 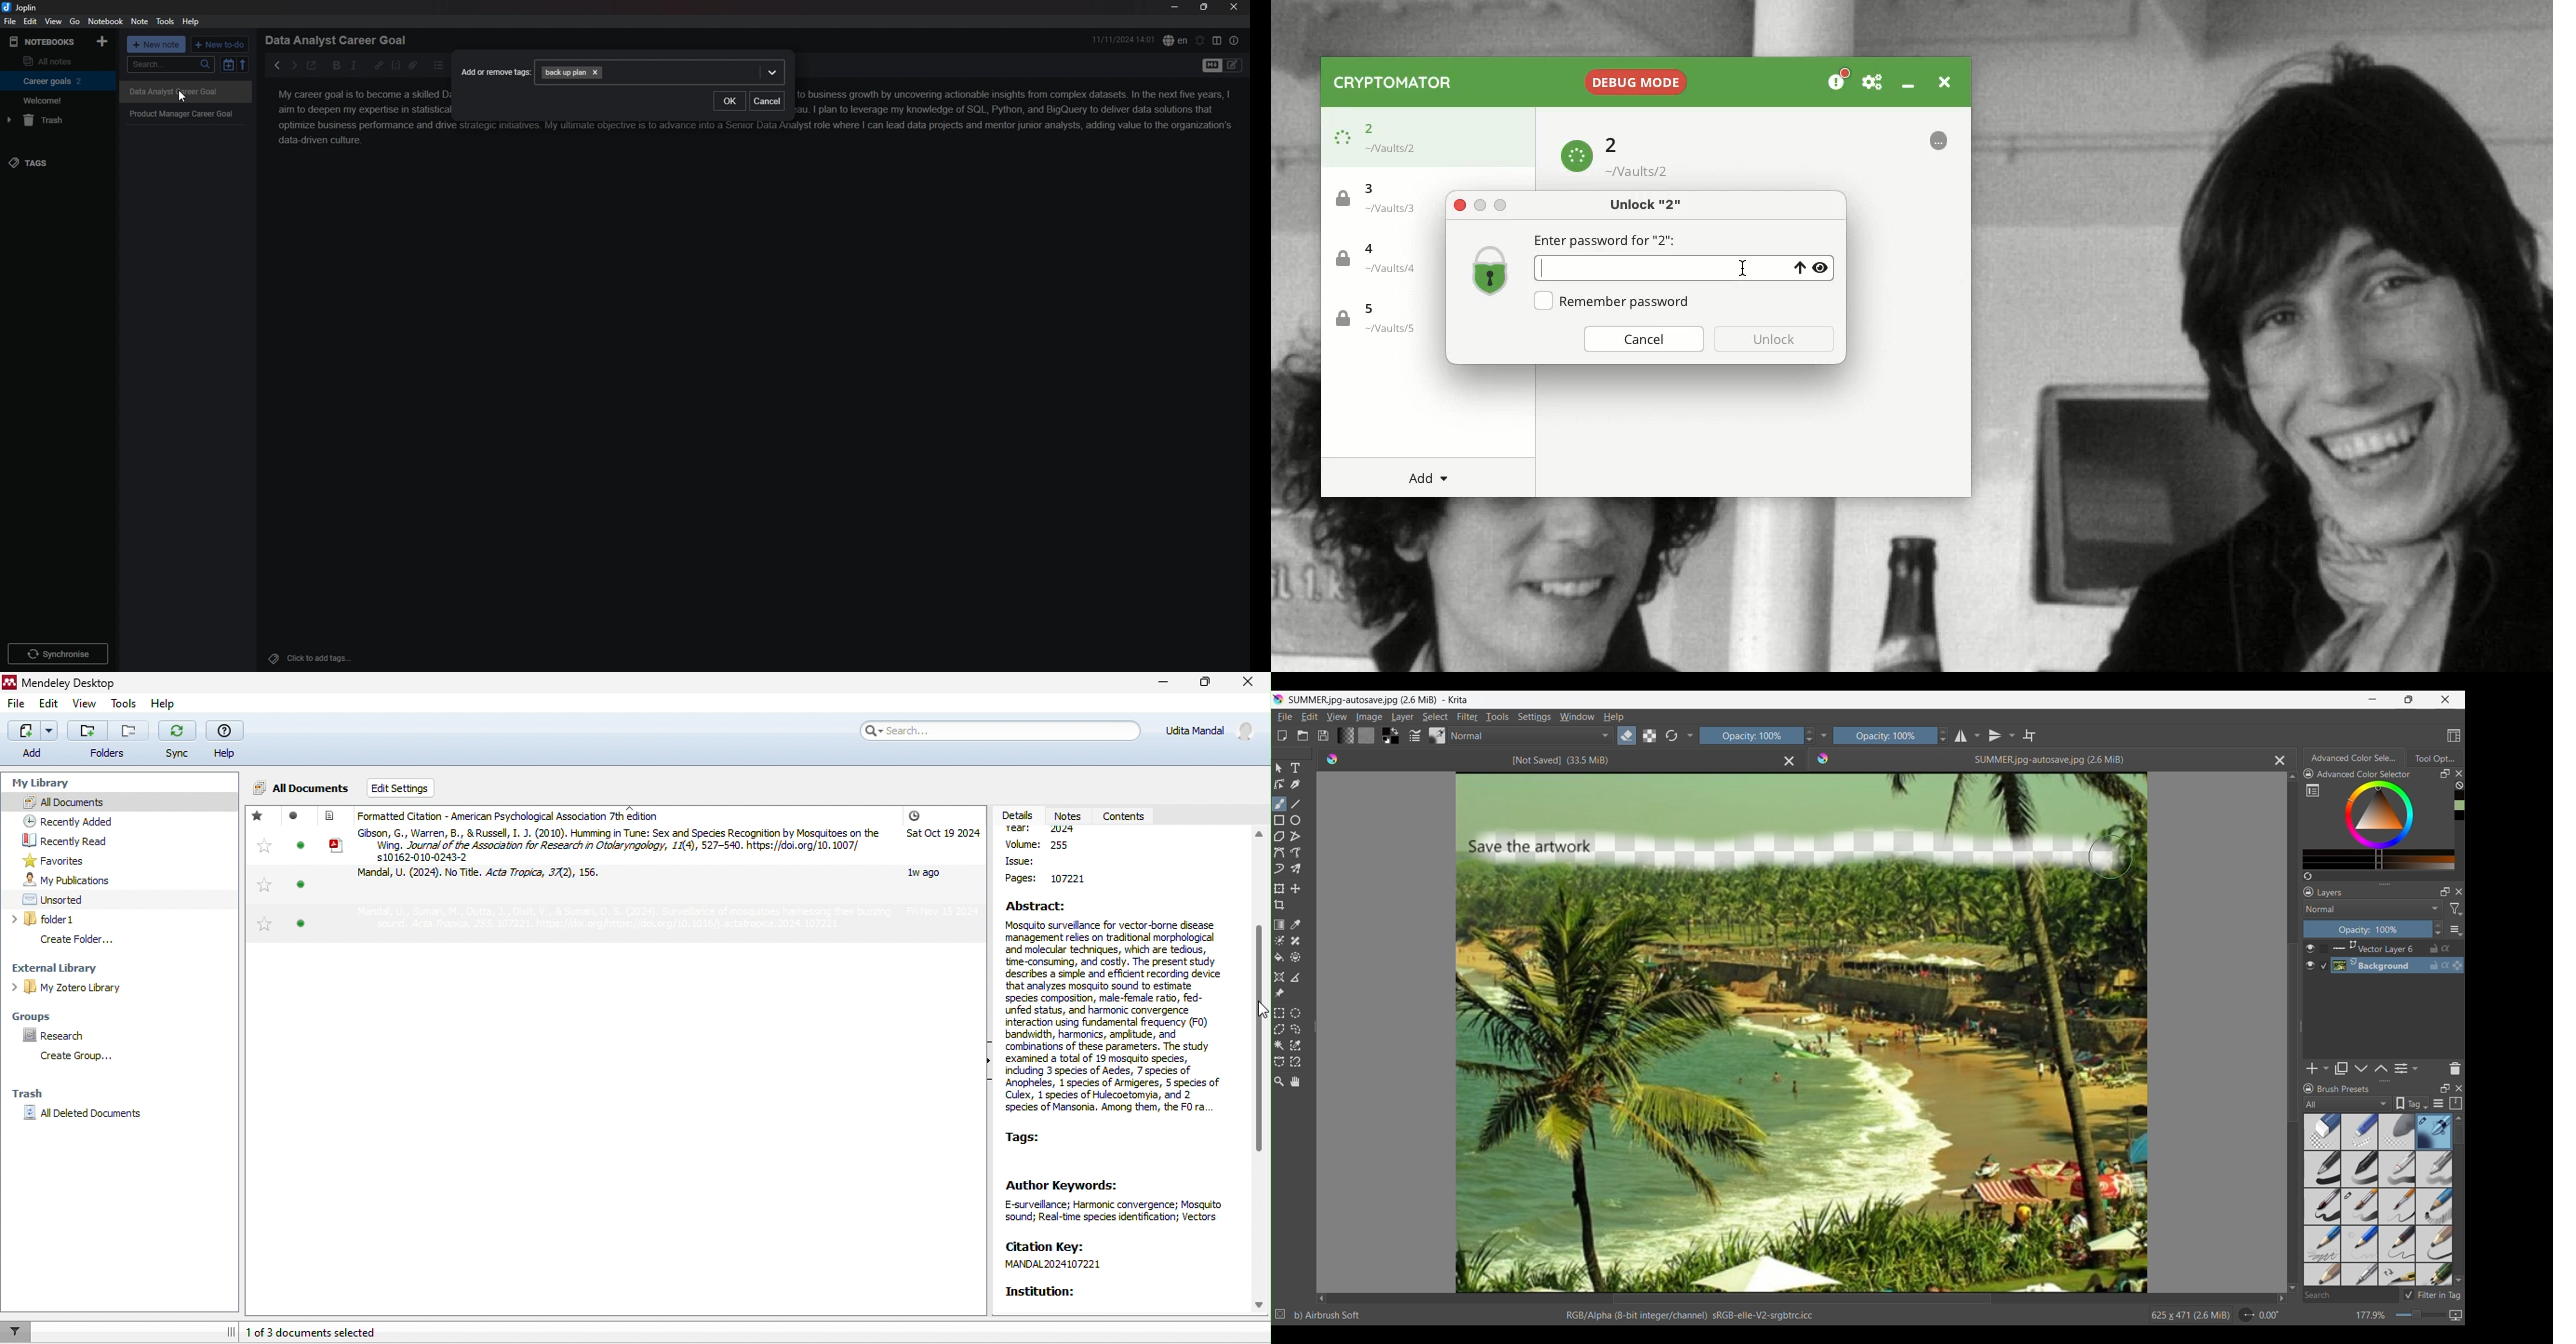 What do you see at coordinates (496, 71) in the screenshot?
I see `add or remove tags` at bounding box center [496, 71].